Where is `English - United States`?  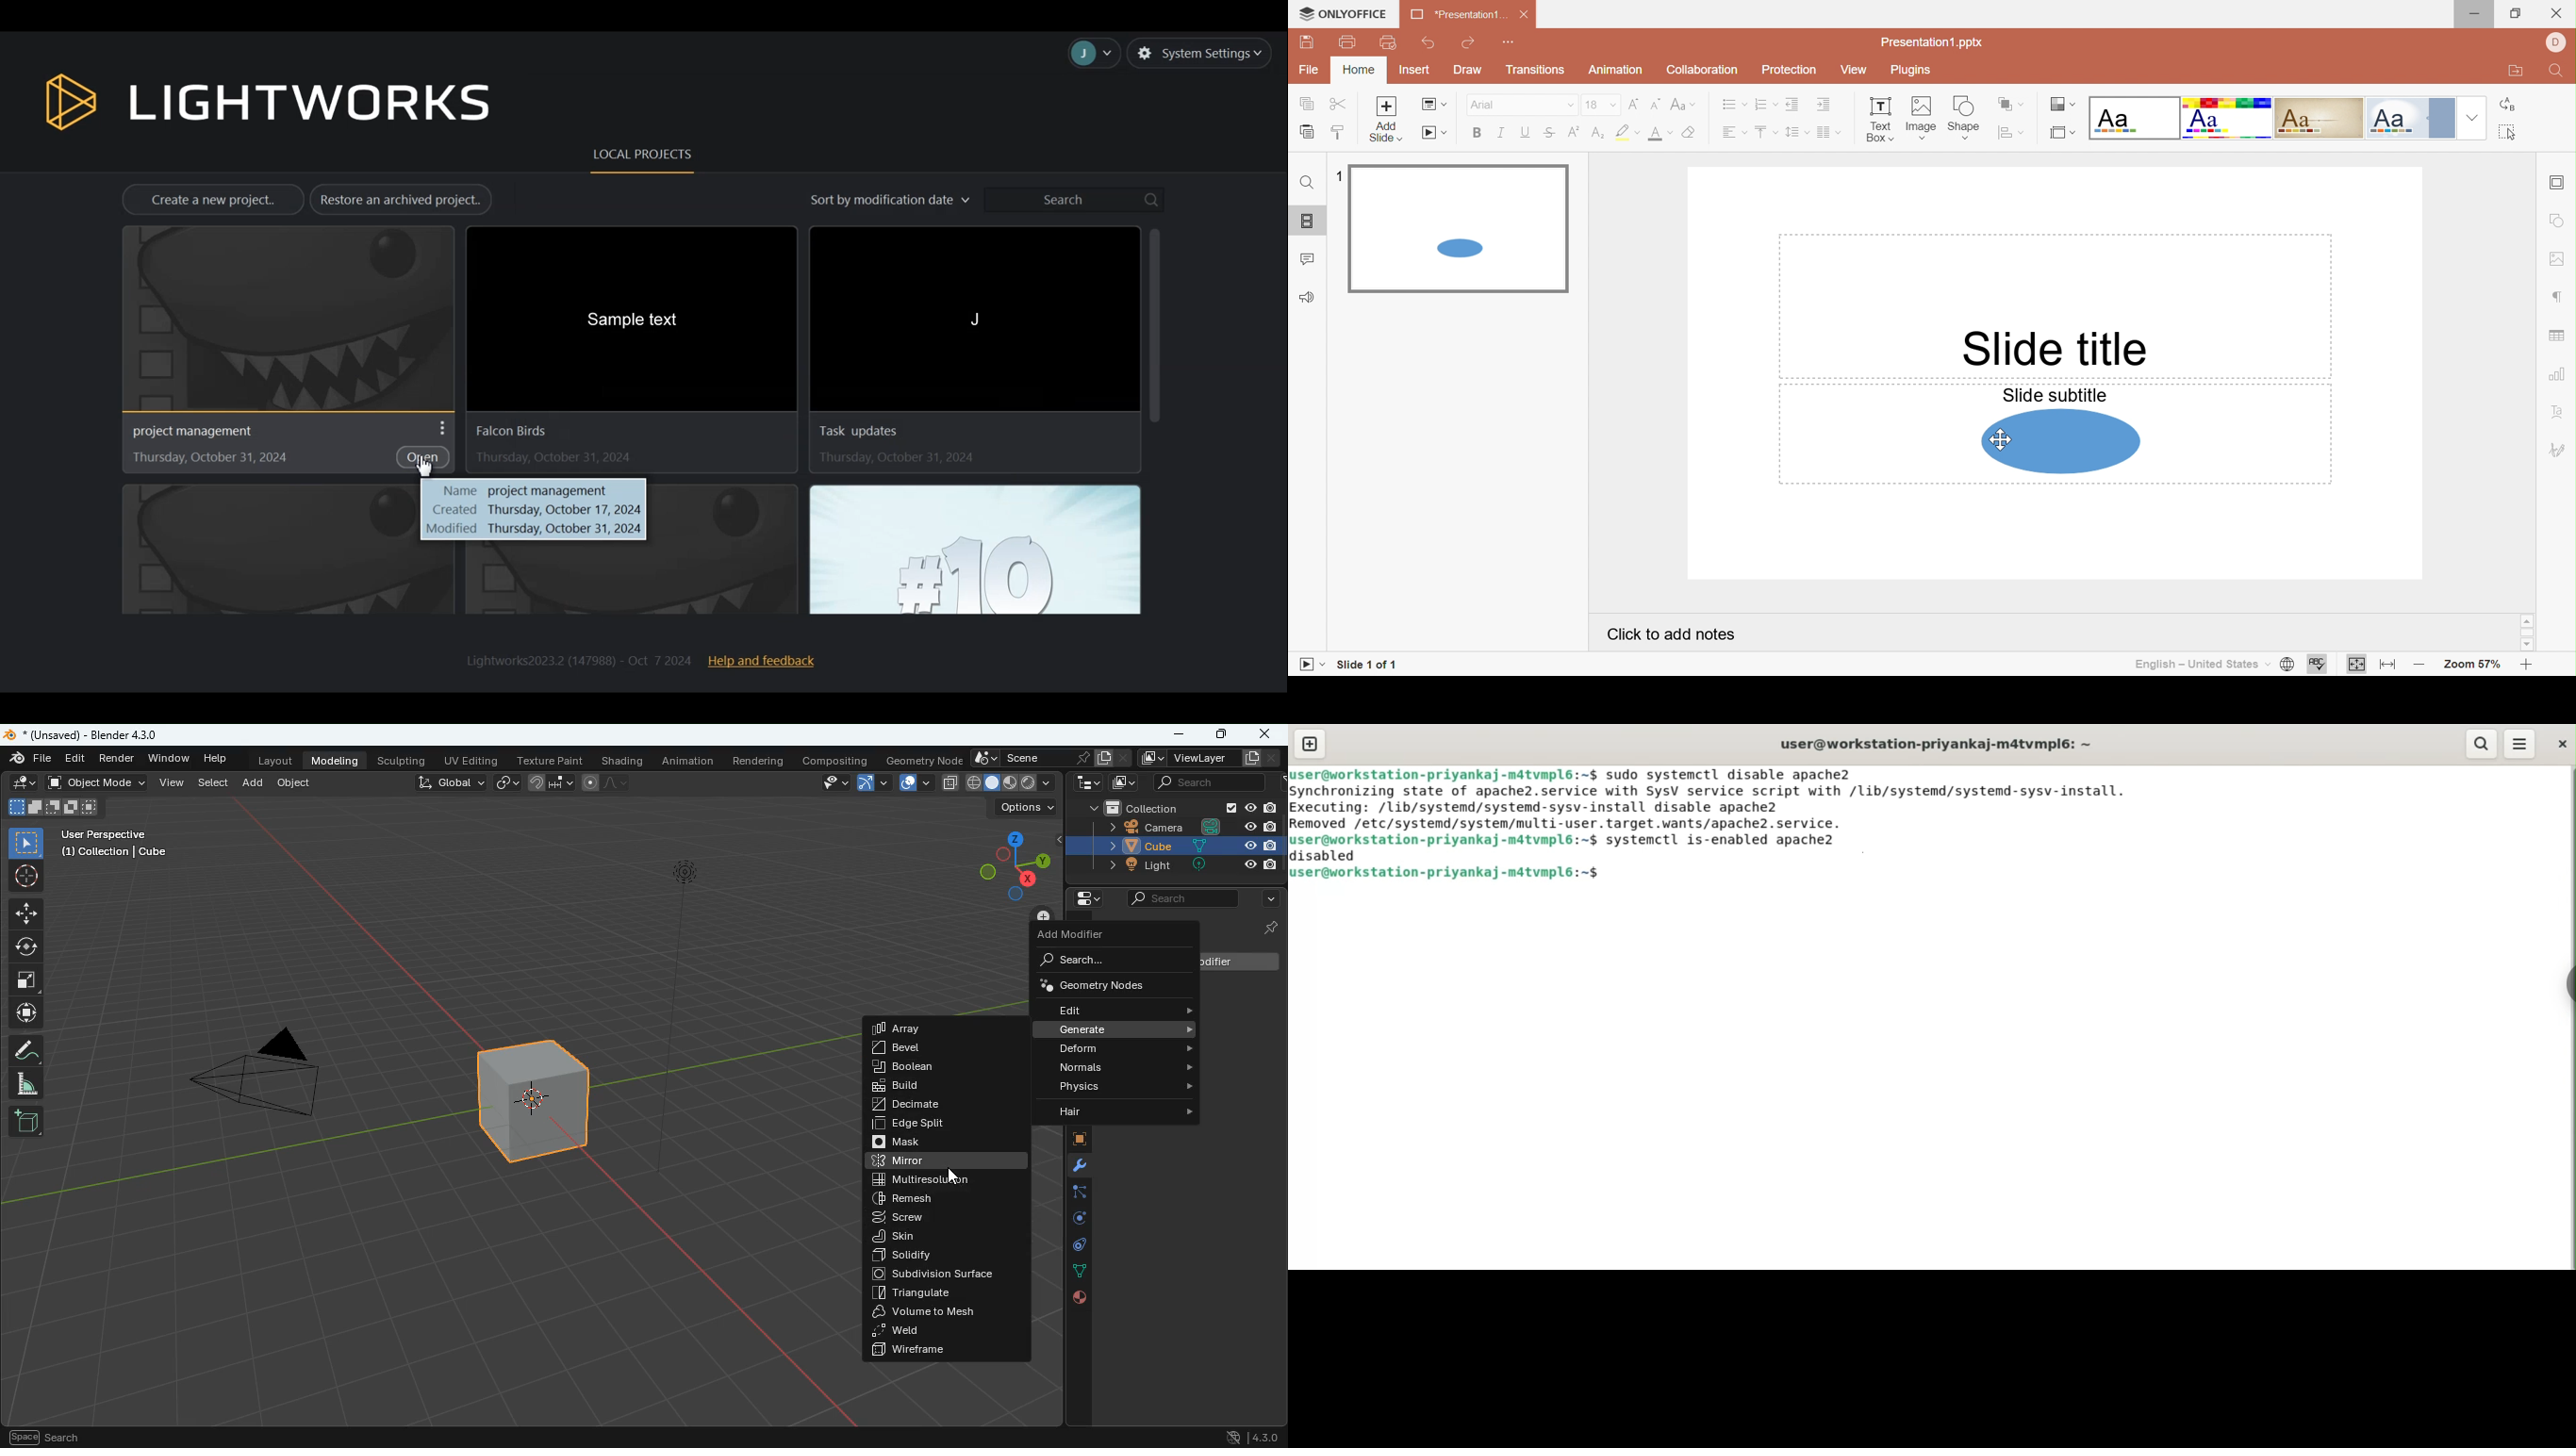 English - United States is located at coordinates (2199, 665).